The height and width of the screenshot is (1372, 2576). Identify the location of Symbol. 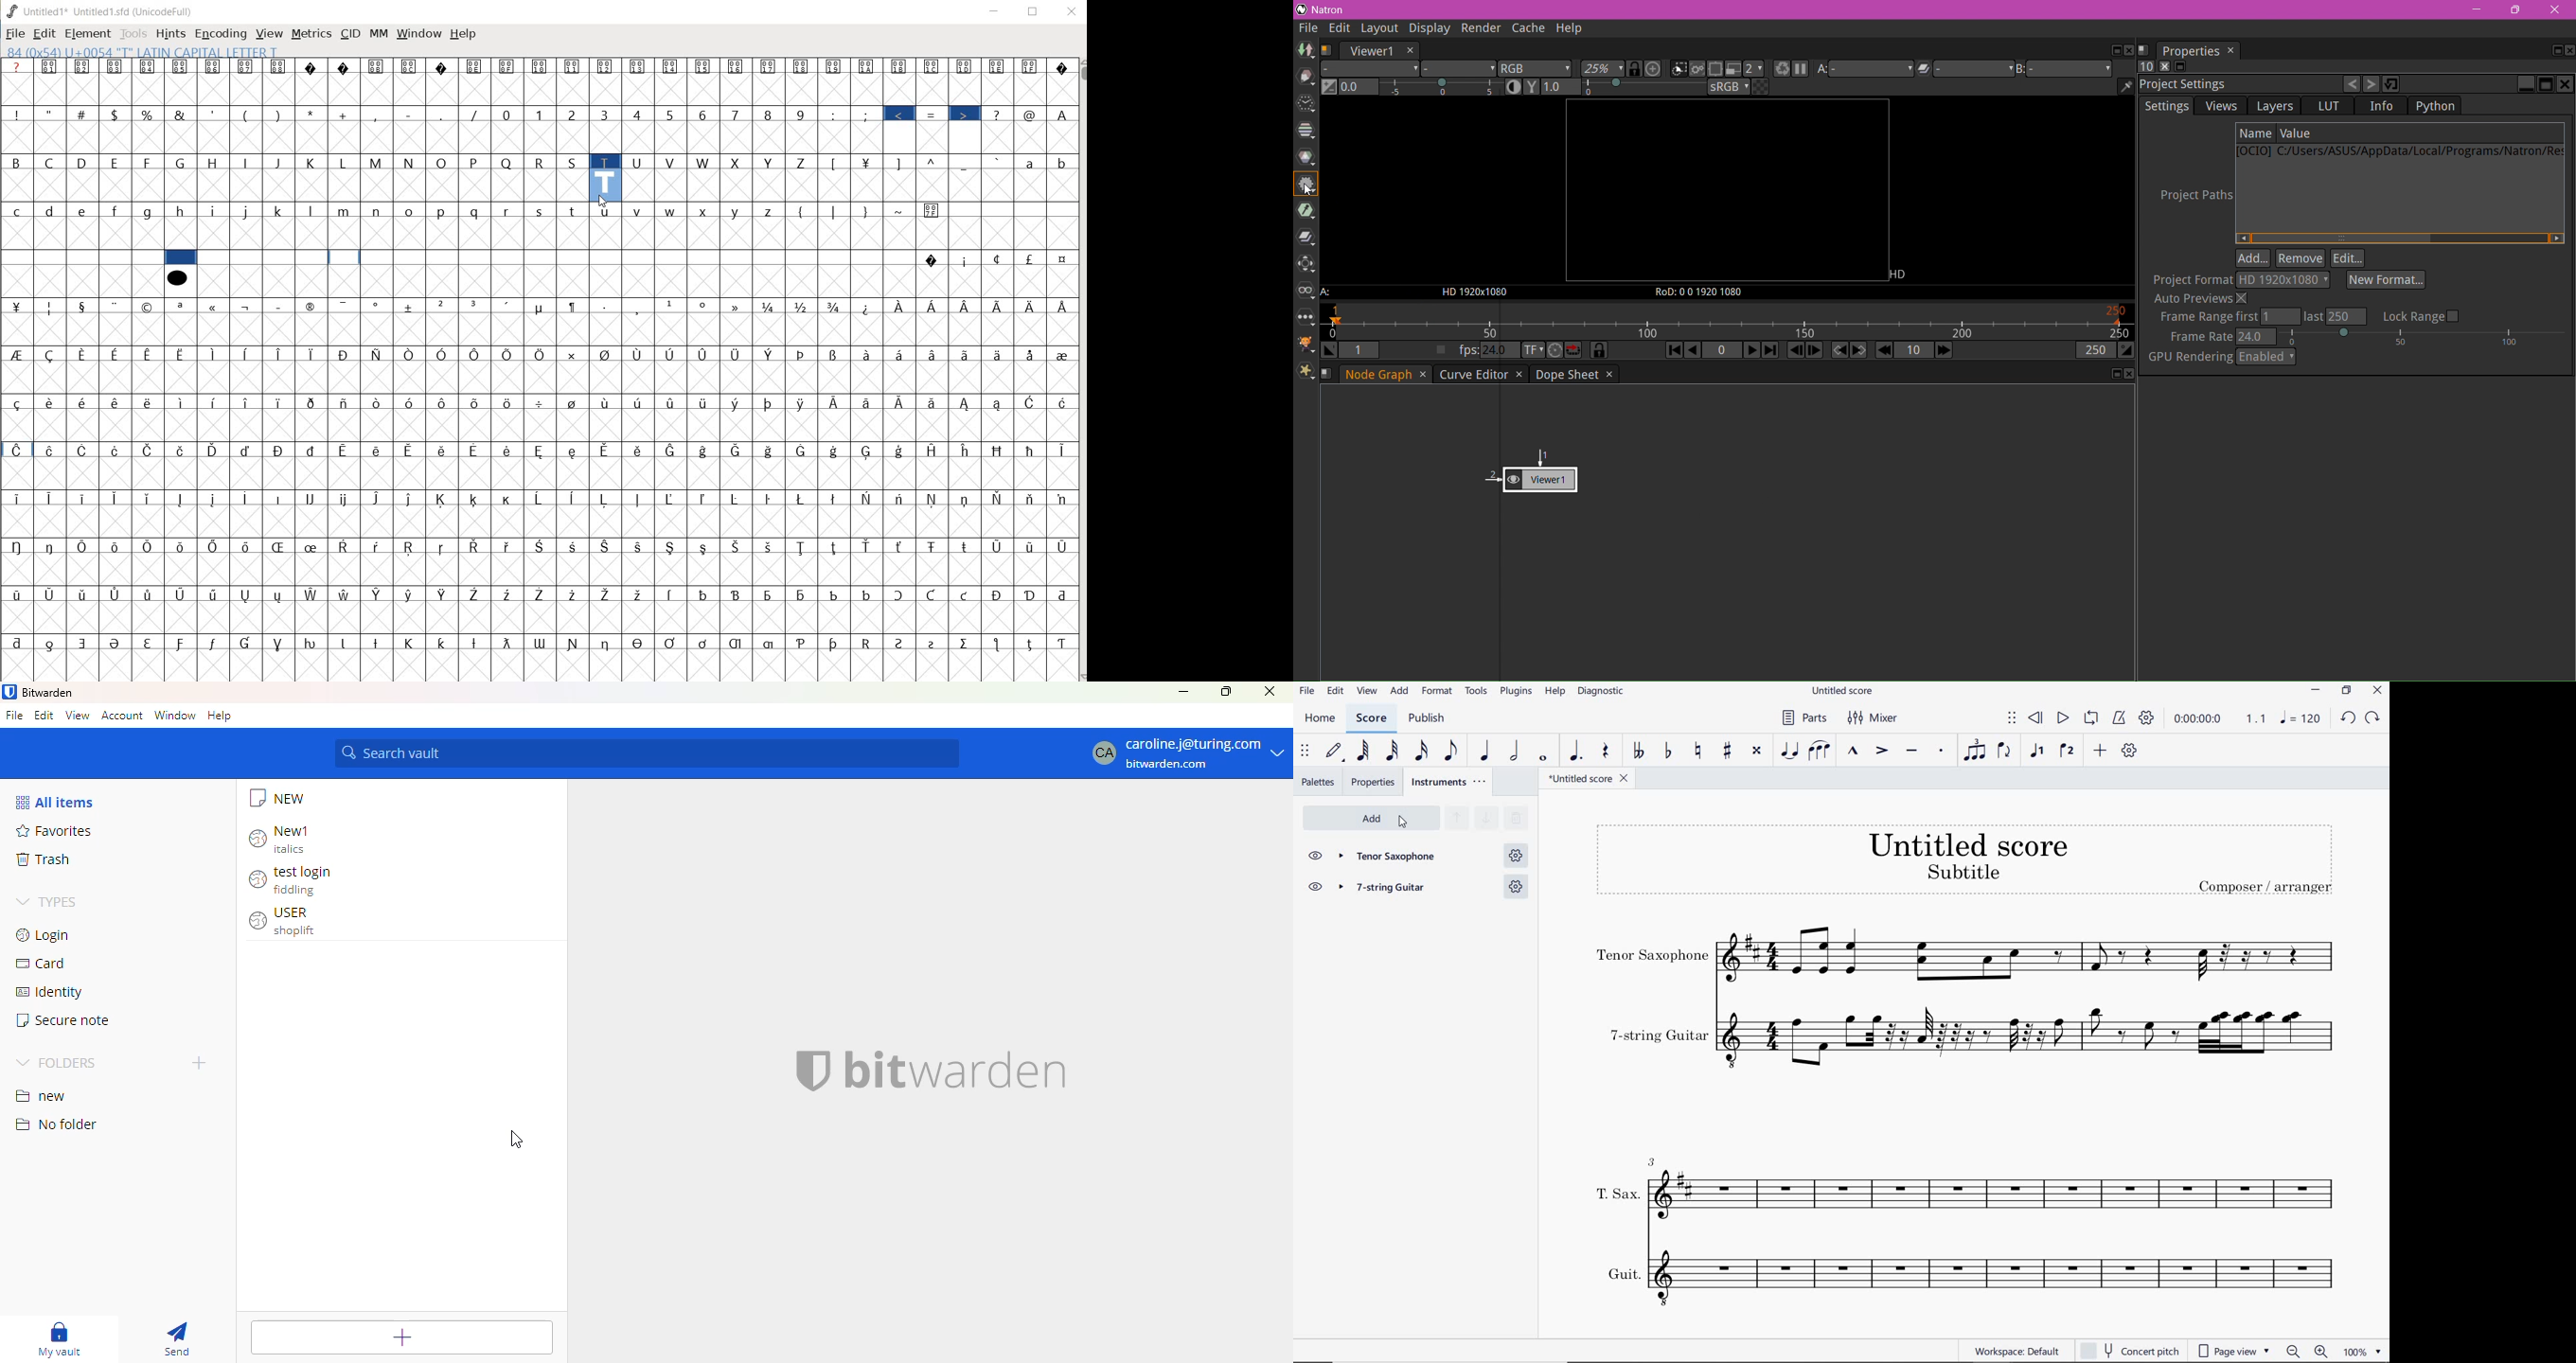
(606, 354).